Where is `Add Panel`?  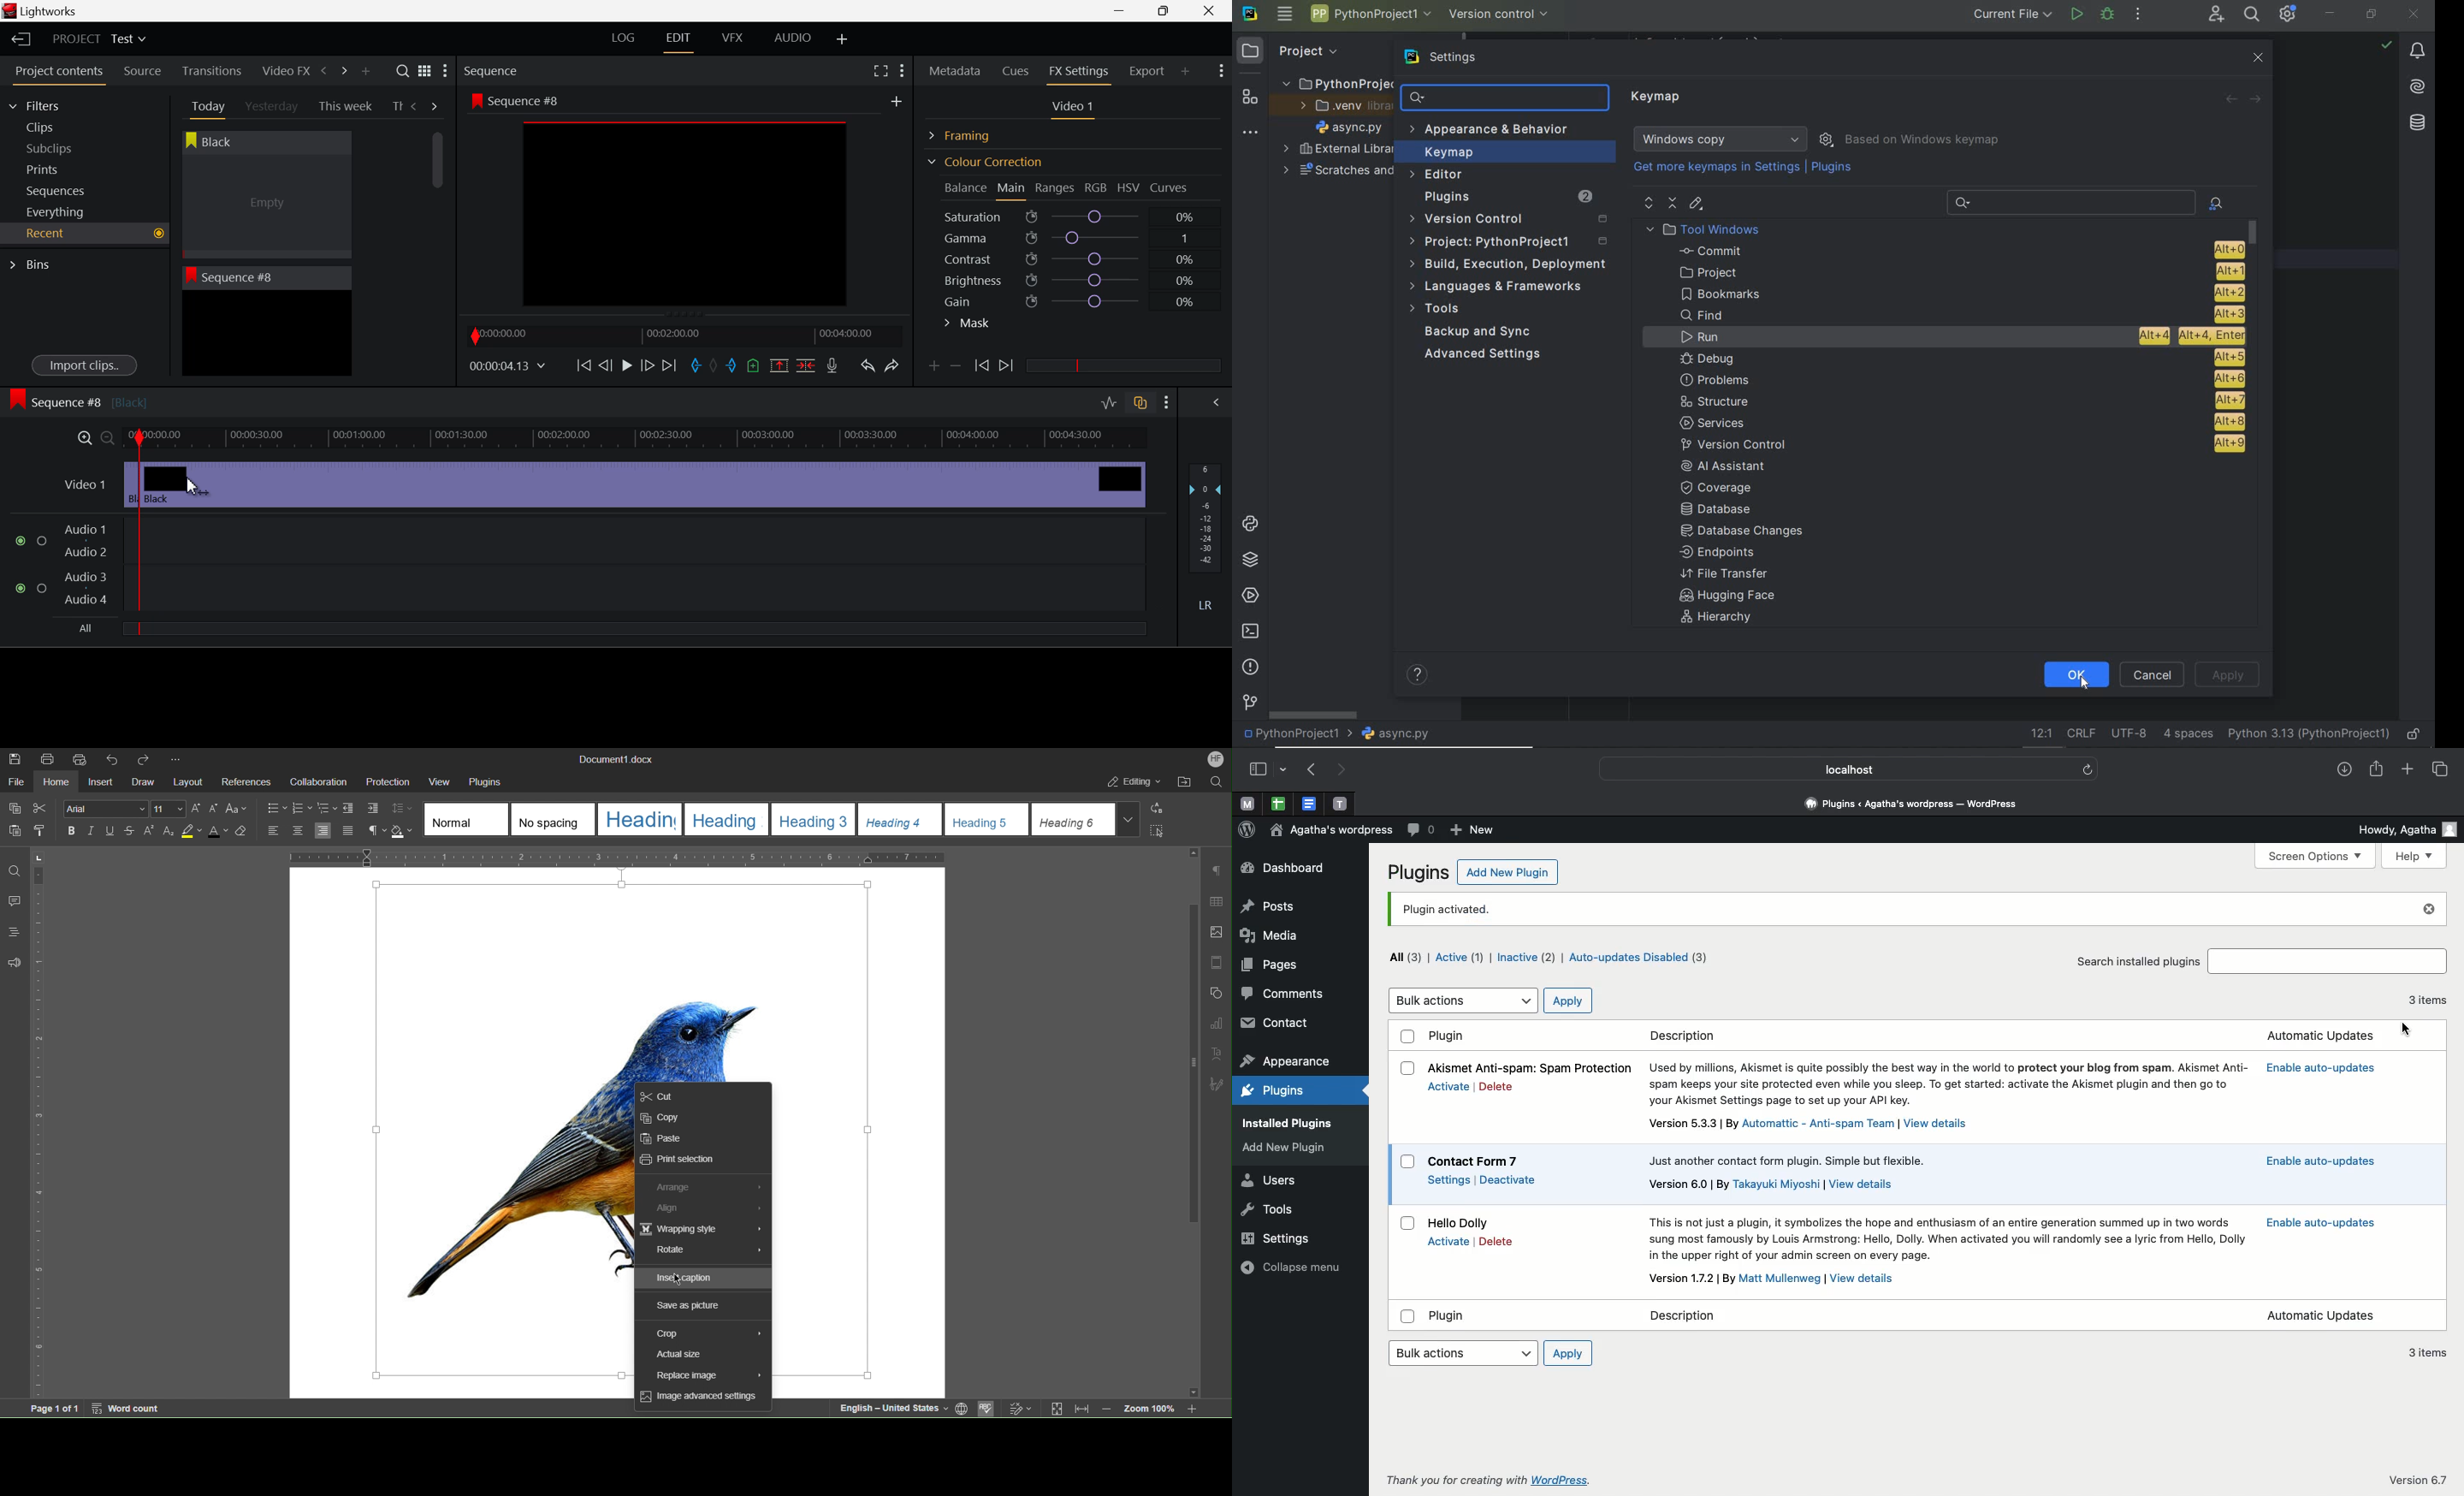
Add Panel is located at coordinates (1186, 71).